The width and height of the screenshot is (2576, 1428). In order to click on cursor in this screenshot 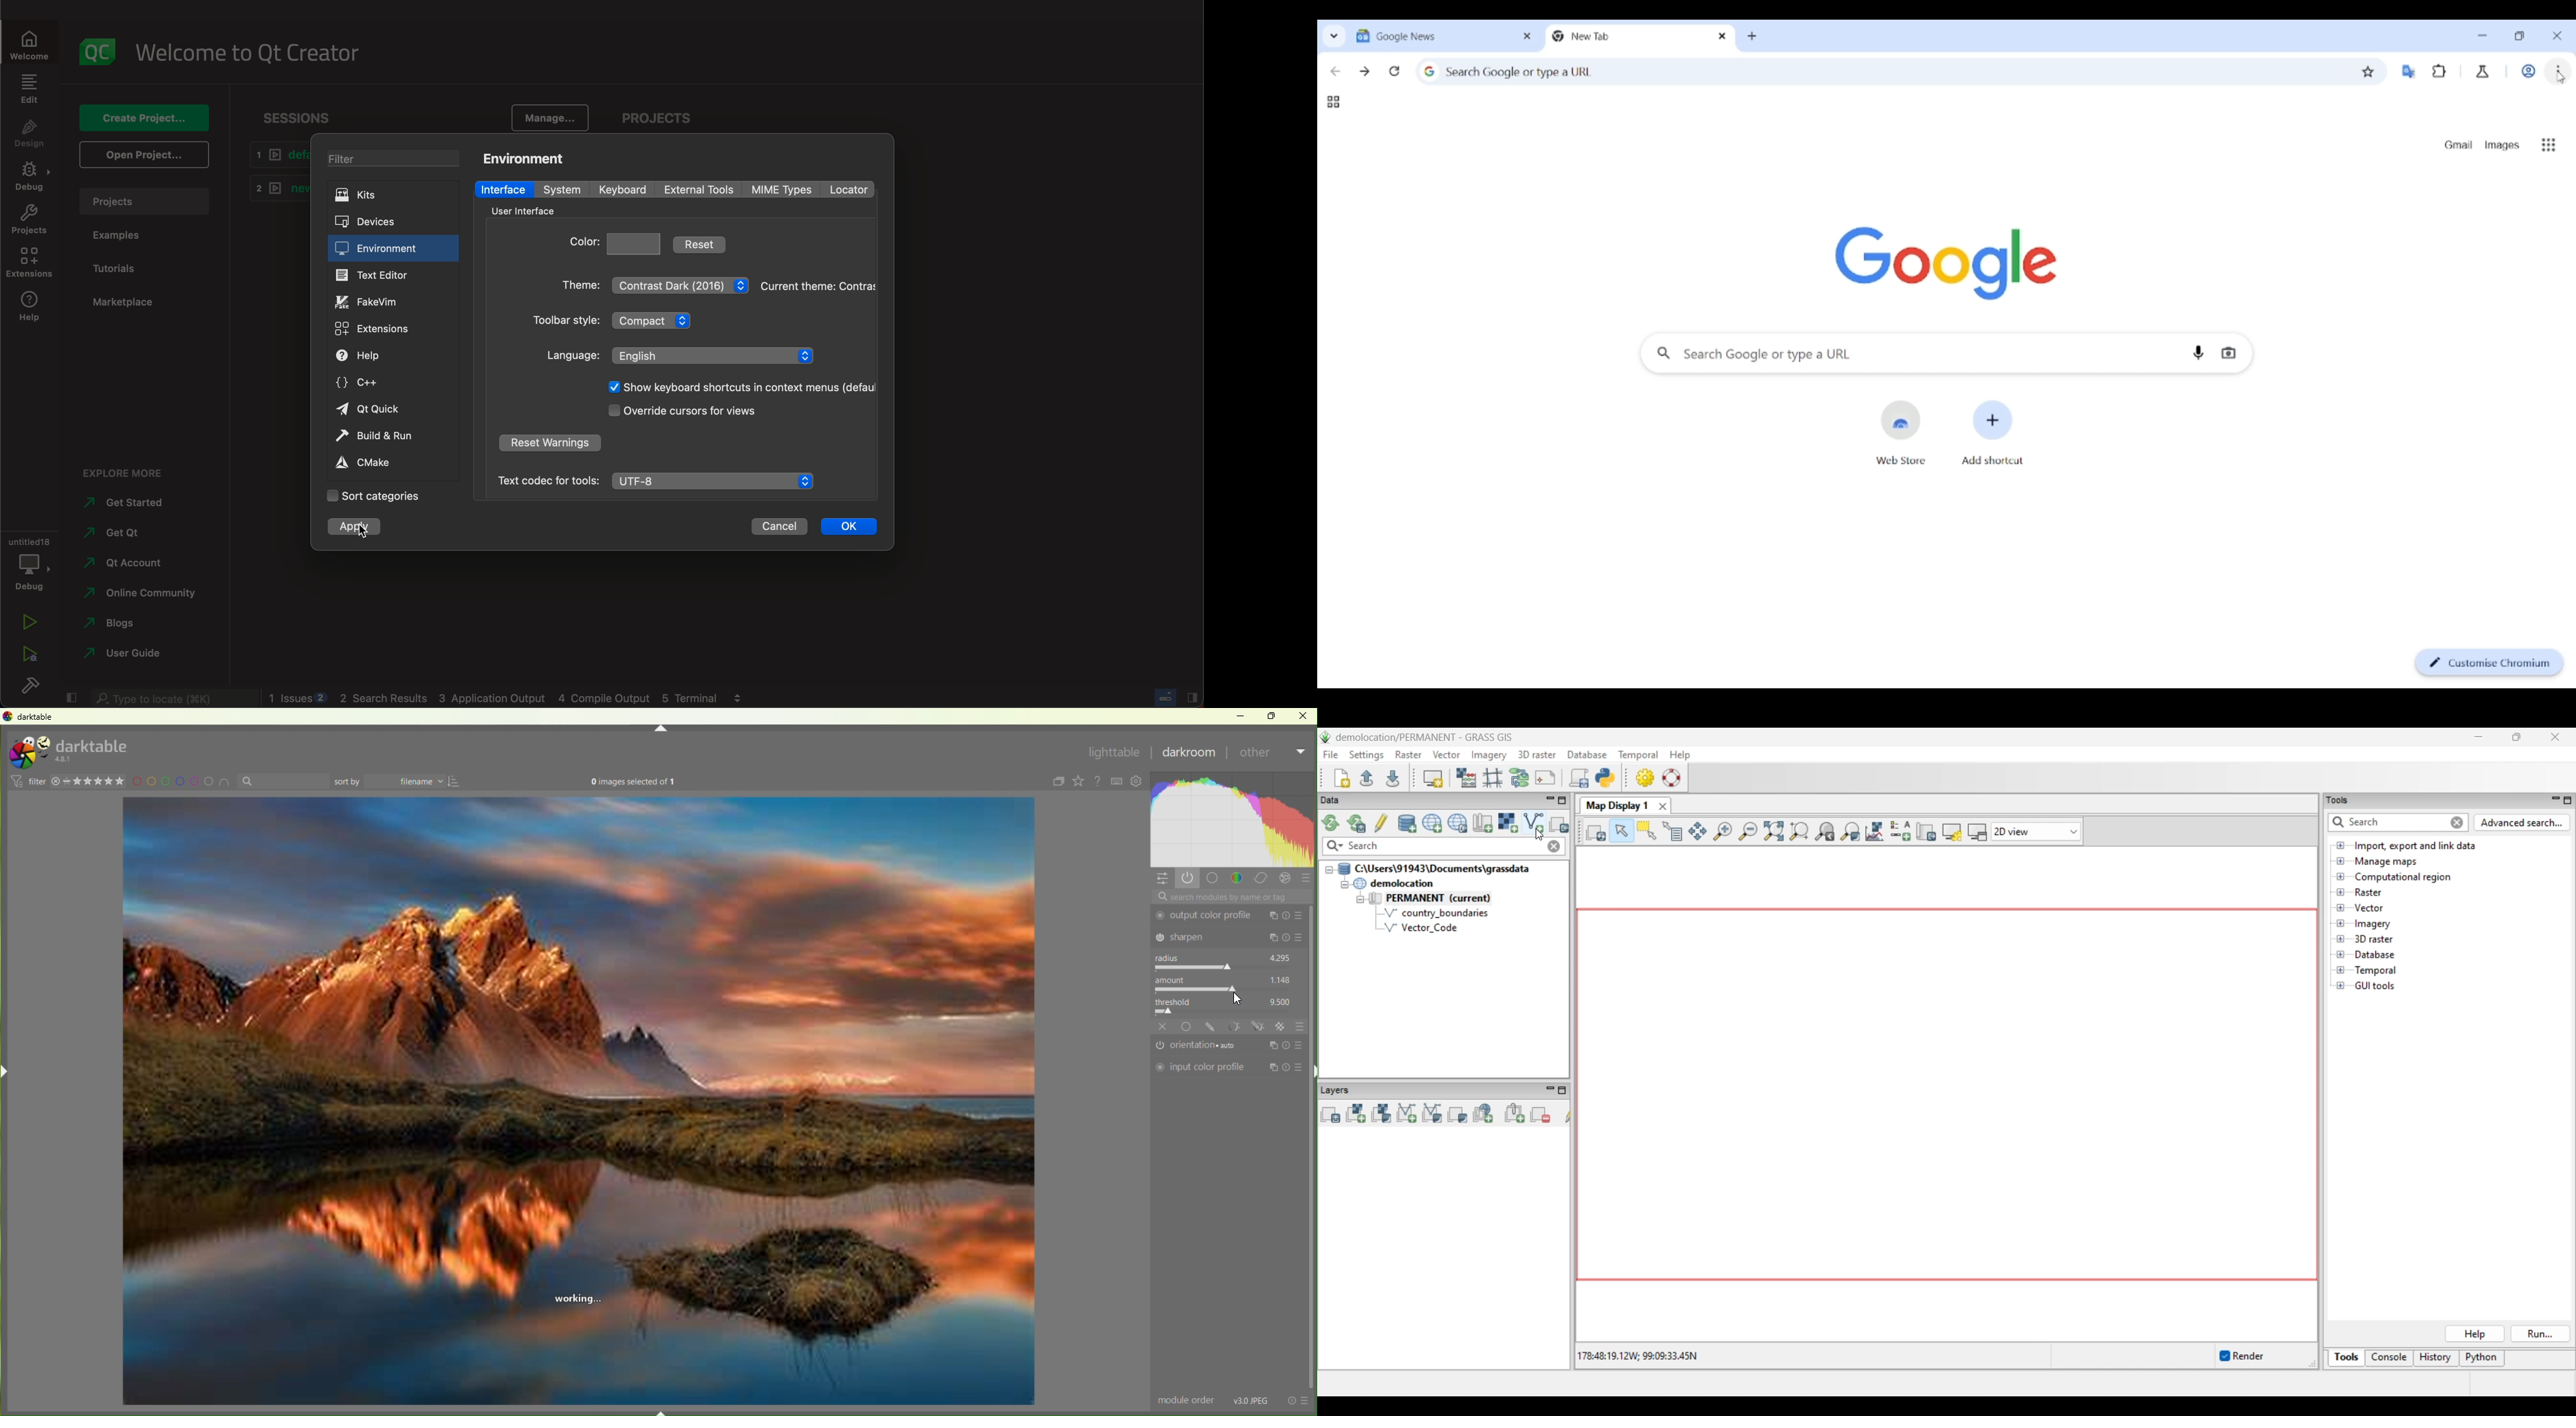, I will do `click(1238, 998)`.